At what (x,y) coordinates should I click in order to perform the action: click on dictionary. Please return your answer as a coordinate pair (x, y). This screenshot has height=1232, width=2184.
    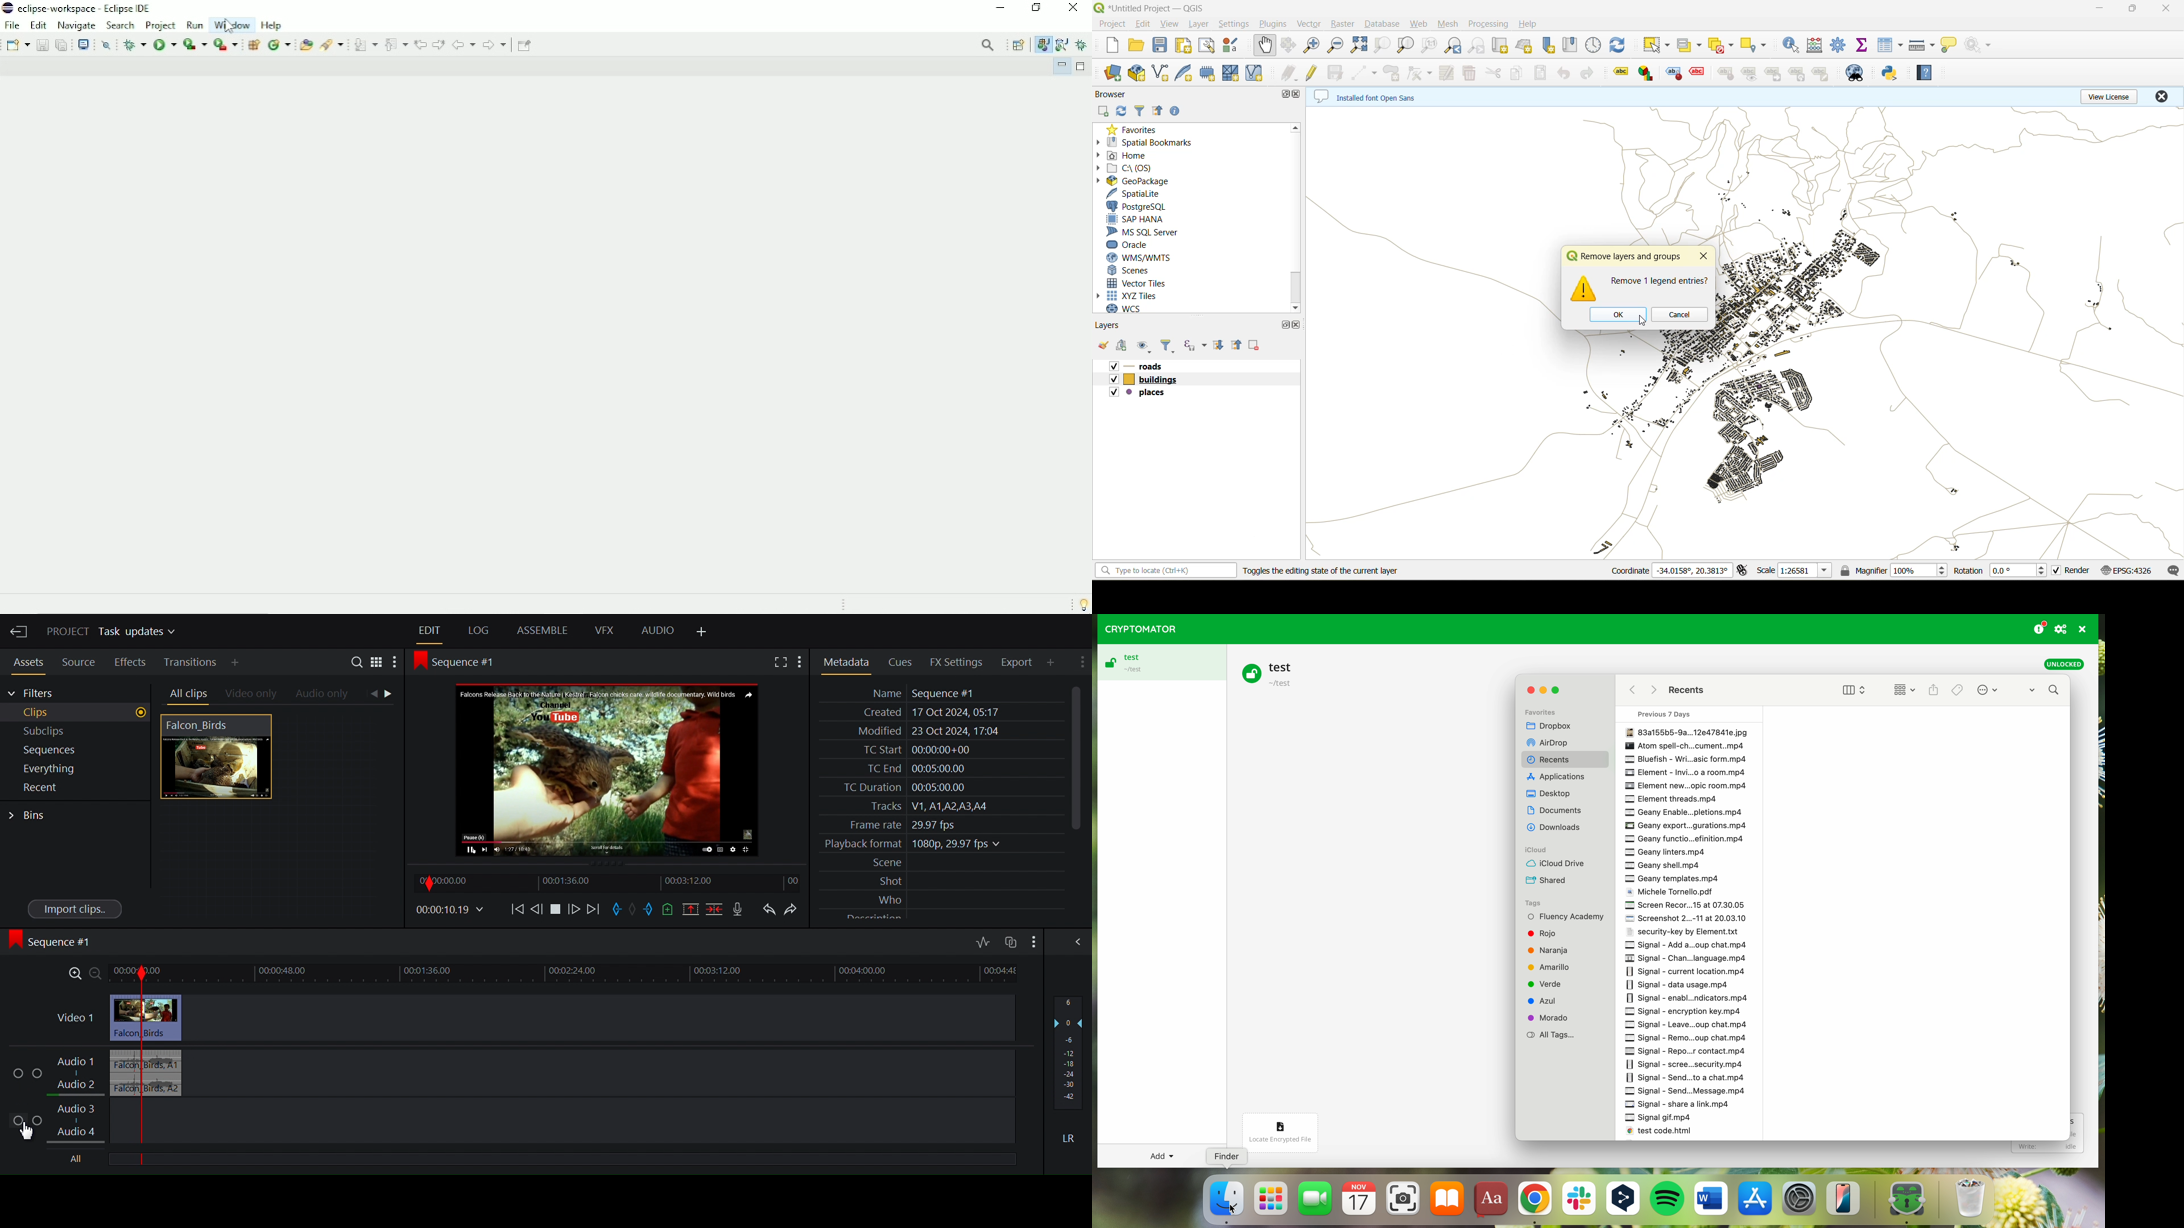
    Looking at the image, I should click on (1491, 1200).